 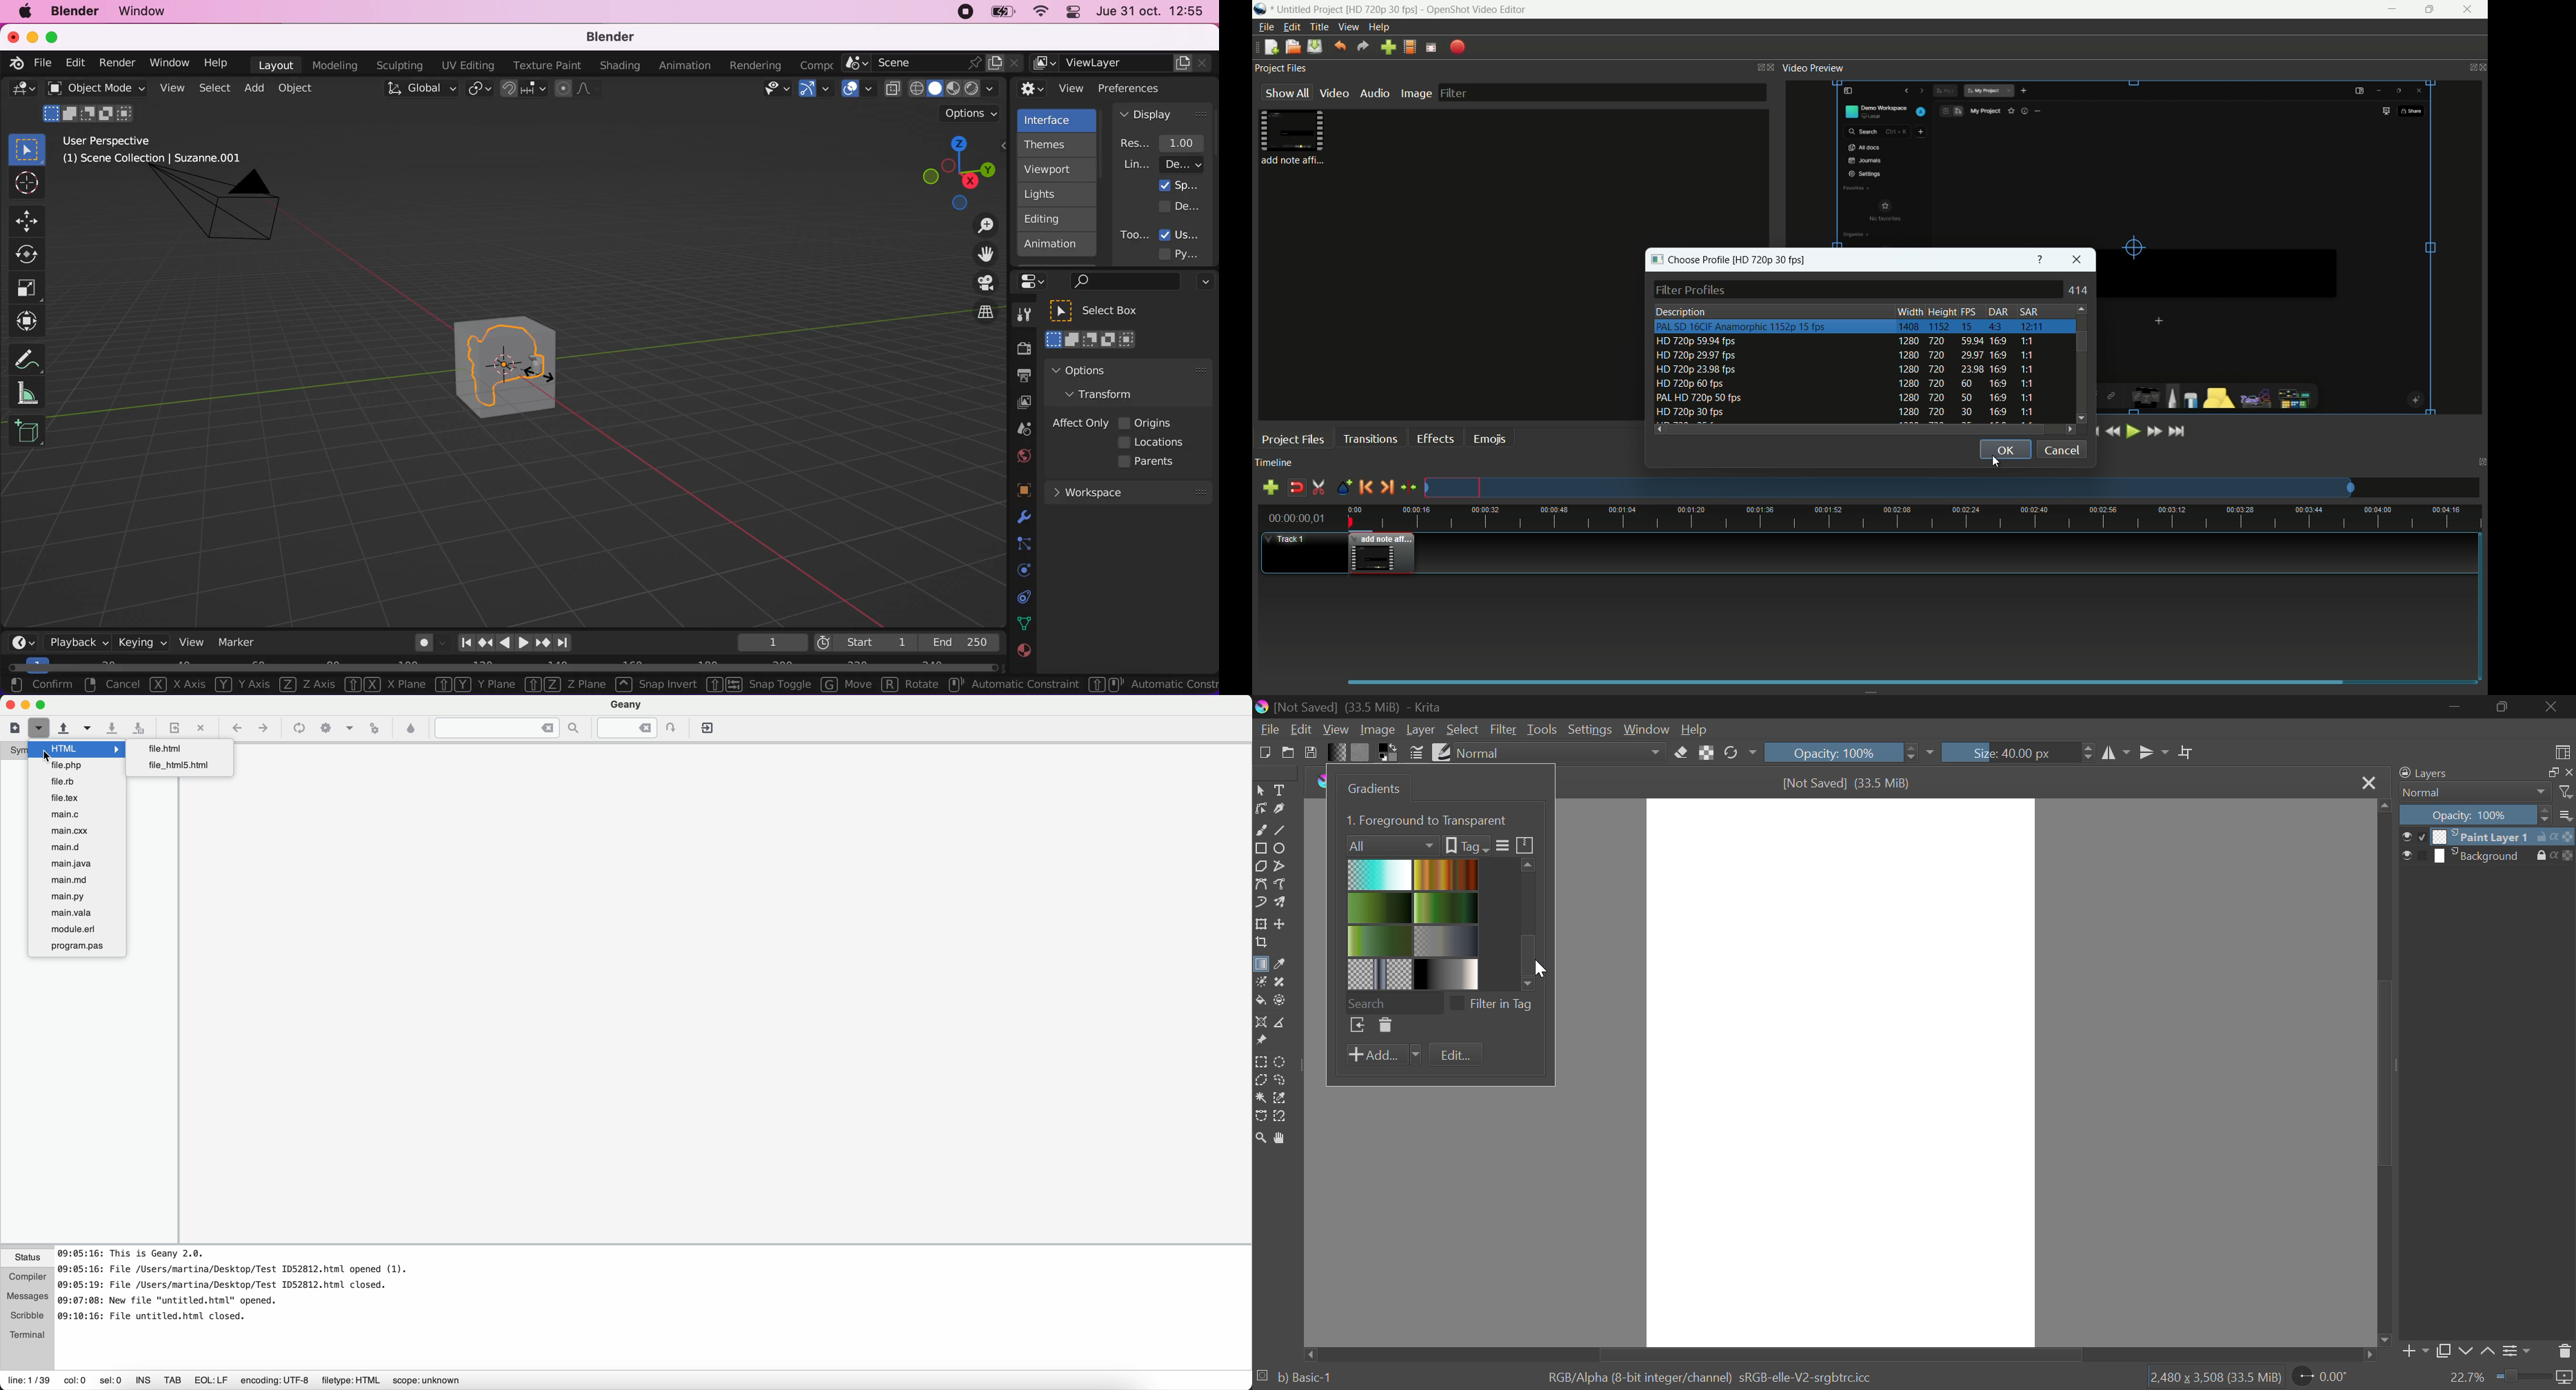 What do you see at coordinates (775, 91) in the screenshot?
I see `view object types` at bounding box center [775, 91].